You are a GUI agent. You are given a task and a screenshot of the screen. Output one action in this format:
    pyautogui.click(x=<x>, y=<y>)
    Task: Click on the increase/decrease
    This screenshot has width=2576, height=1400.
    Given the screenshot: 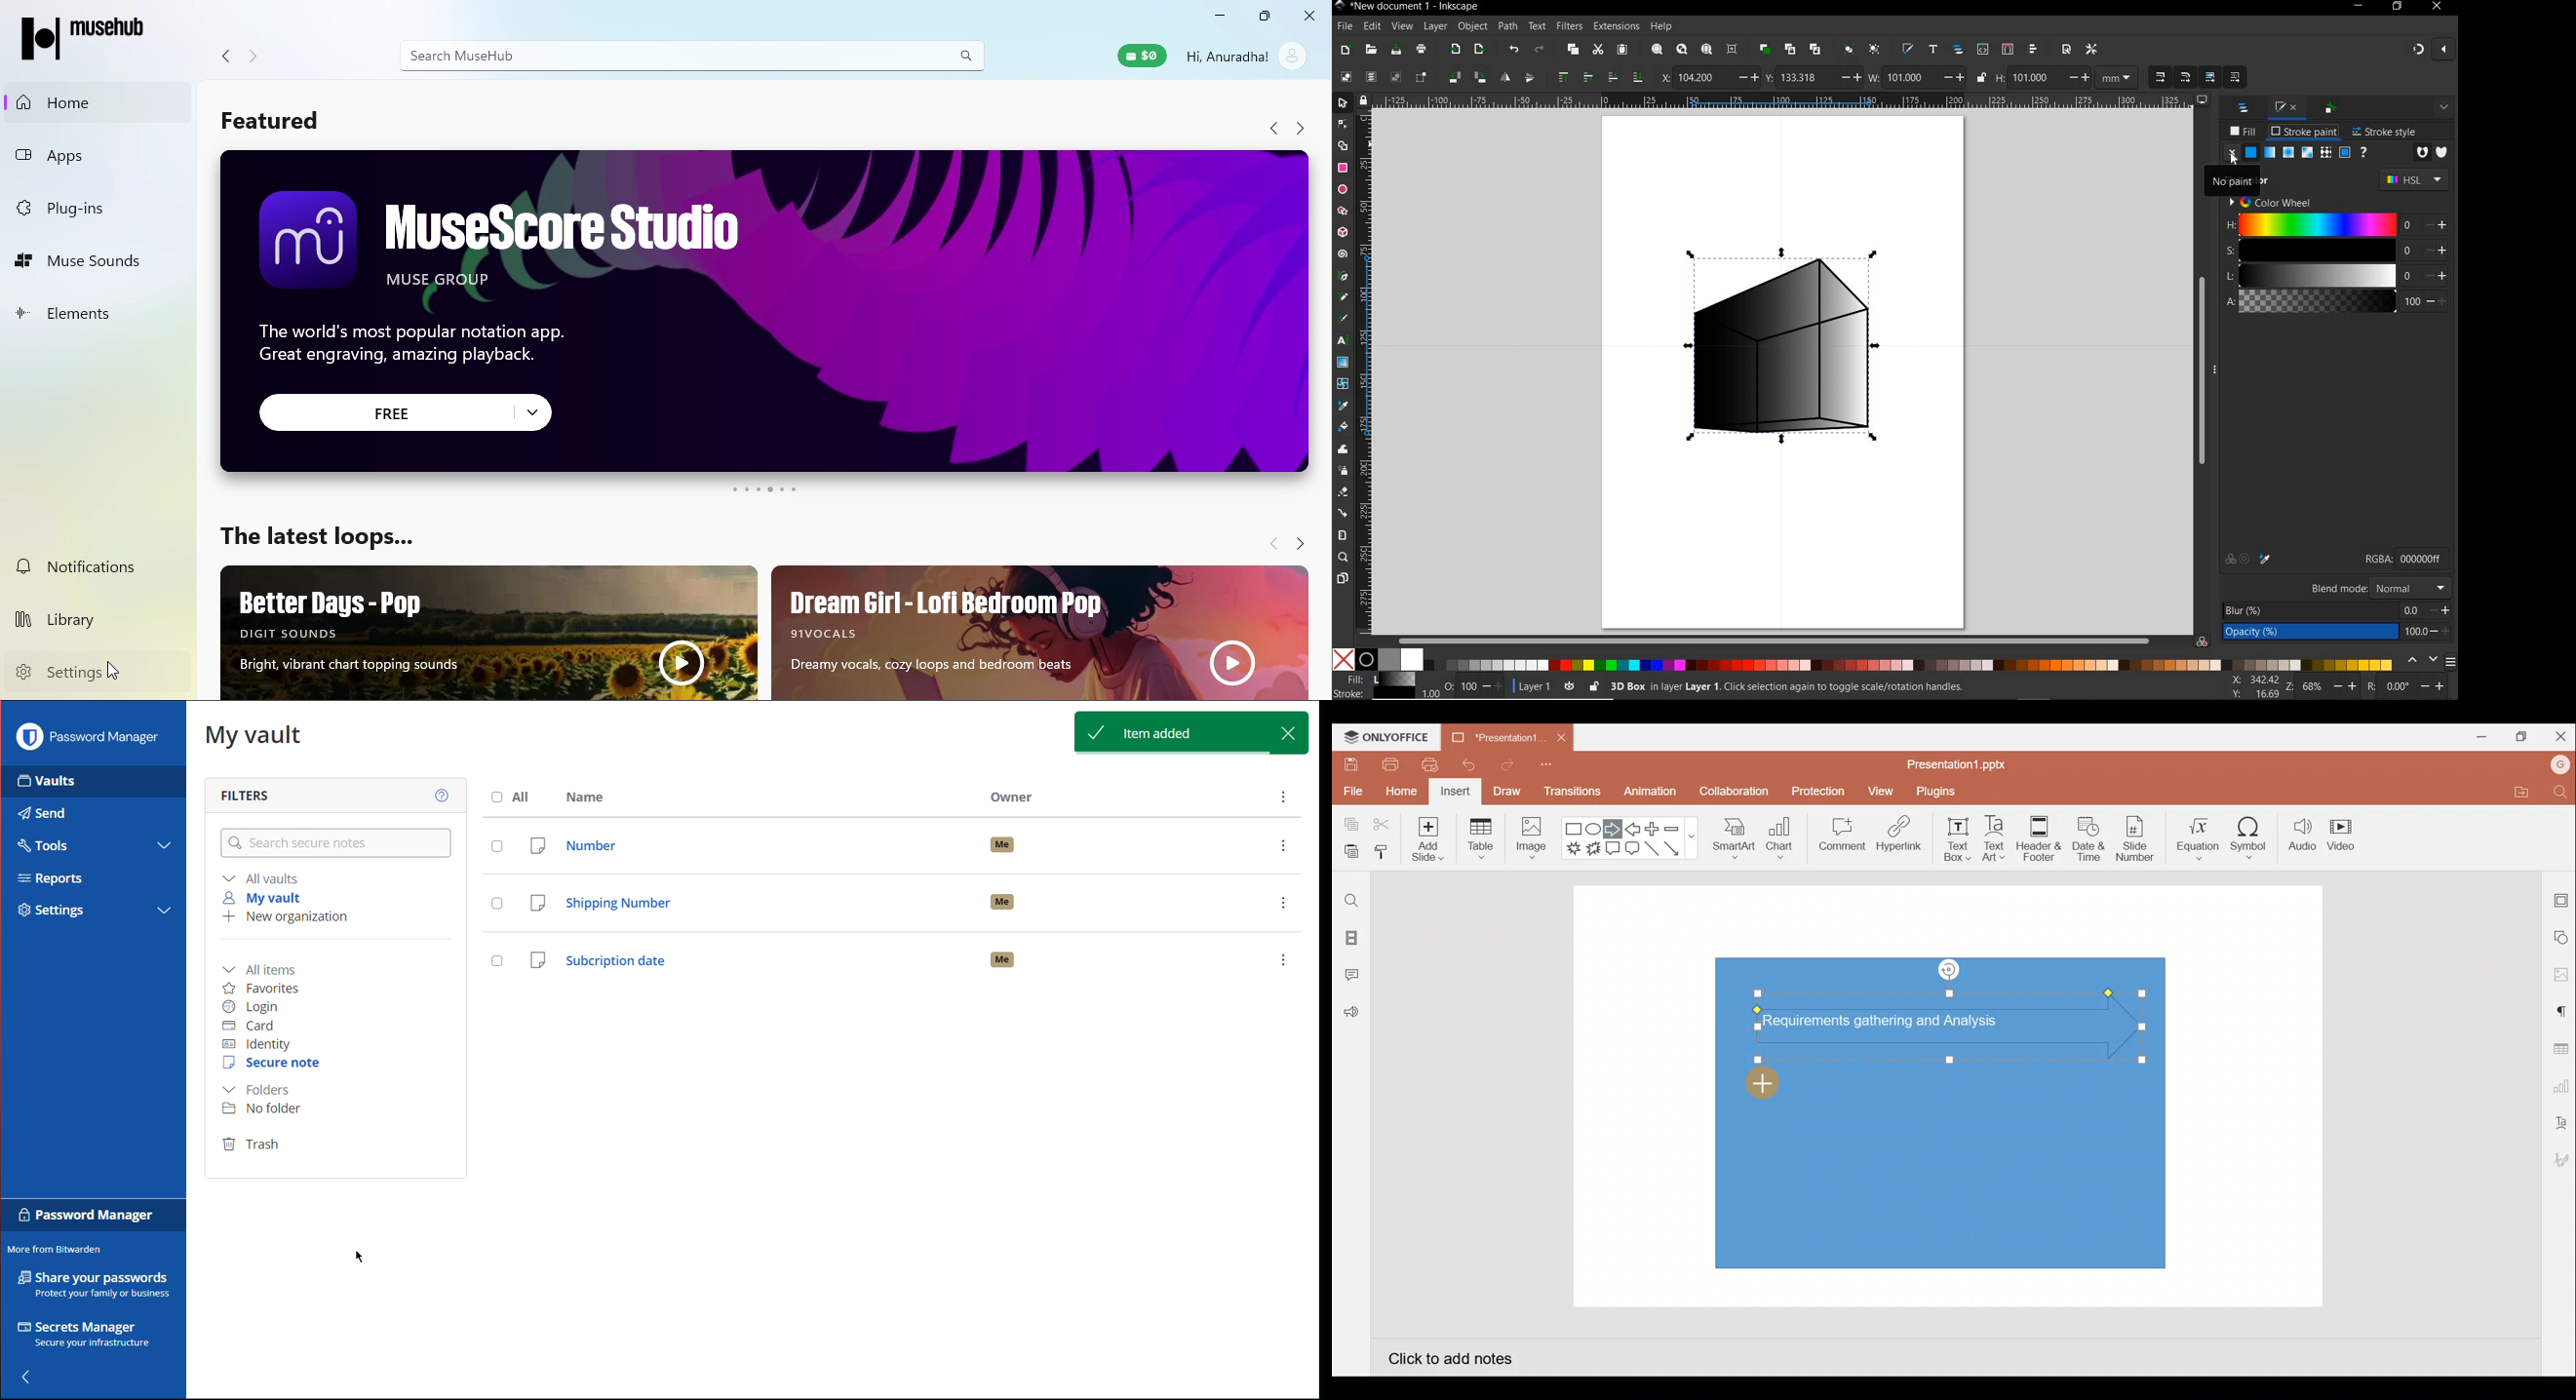 What is the action you would take?
    pyautogui.click(x=2437, y=301)
    